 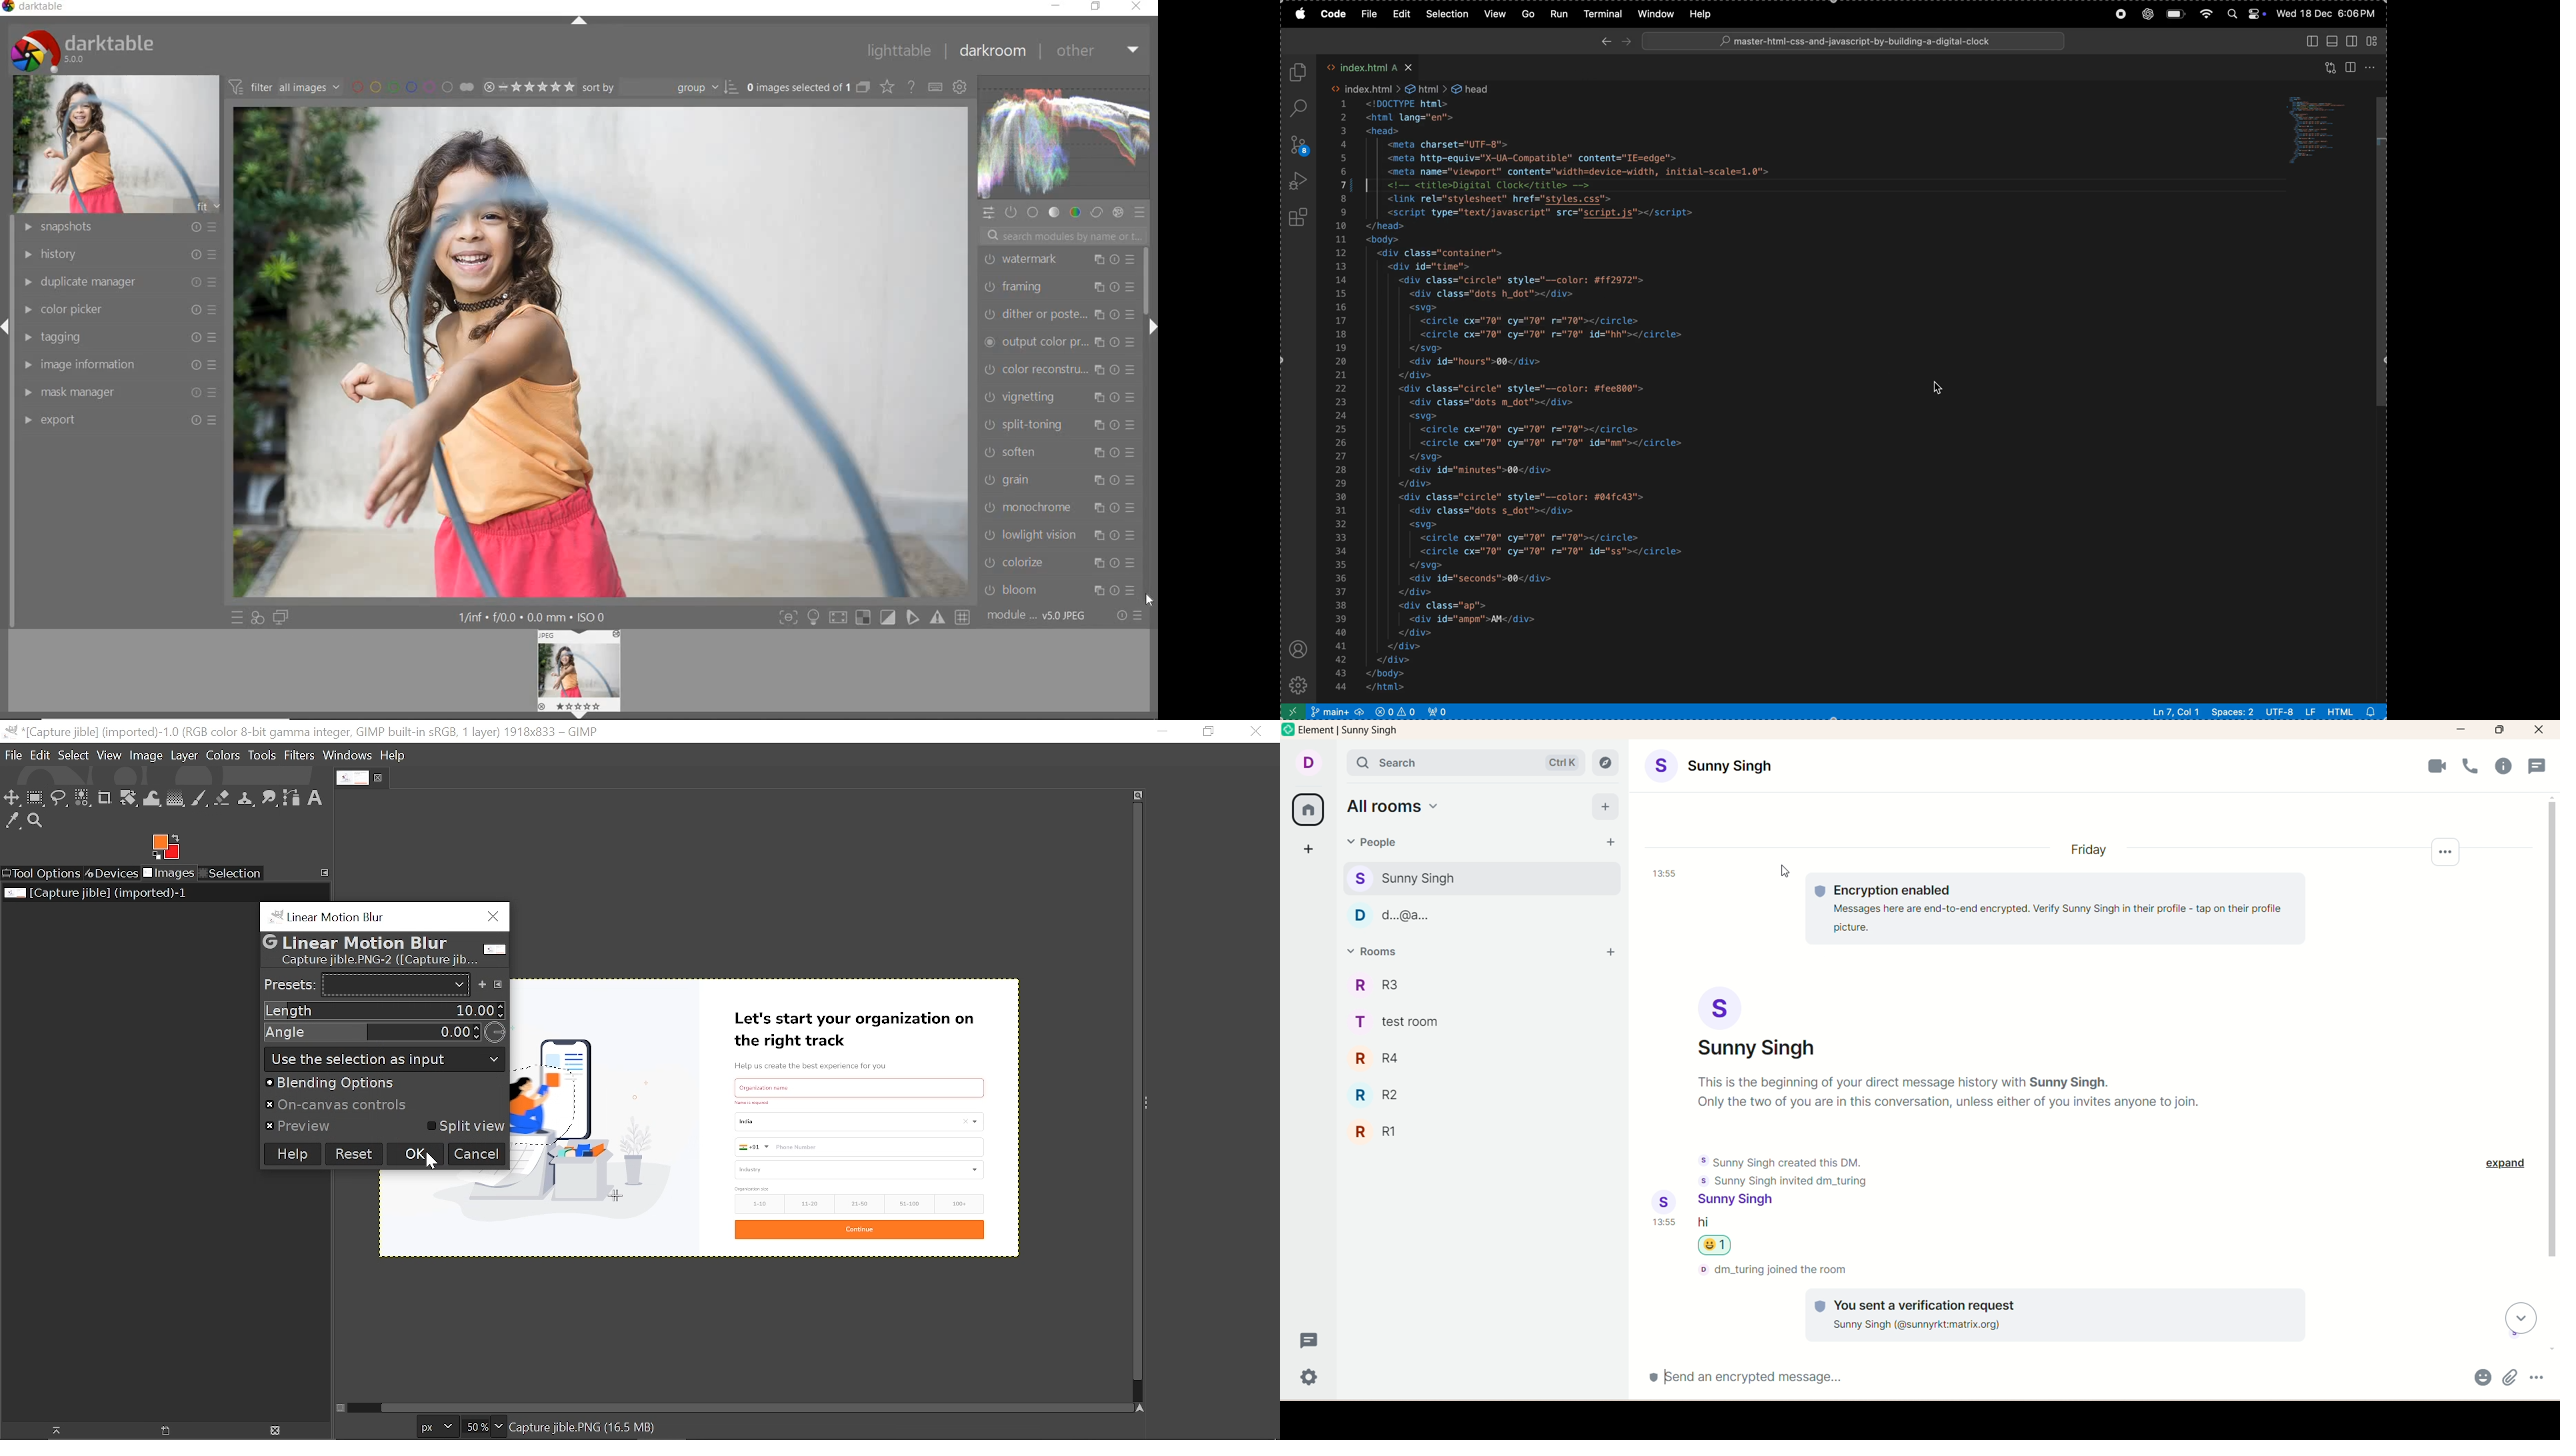 I want to click on Capture jible.PNG(16.5 MB), so click(x=583, y=1429).